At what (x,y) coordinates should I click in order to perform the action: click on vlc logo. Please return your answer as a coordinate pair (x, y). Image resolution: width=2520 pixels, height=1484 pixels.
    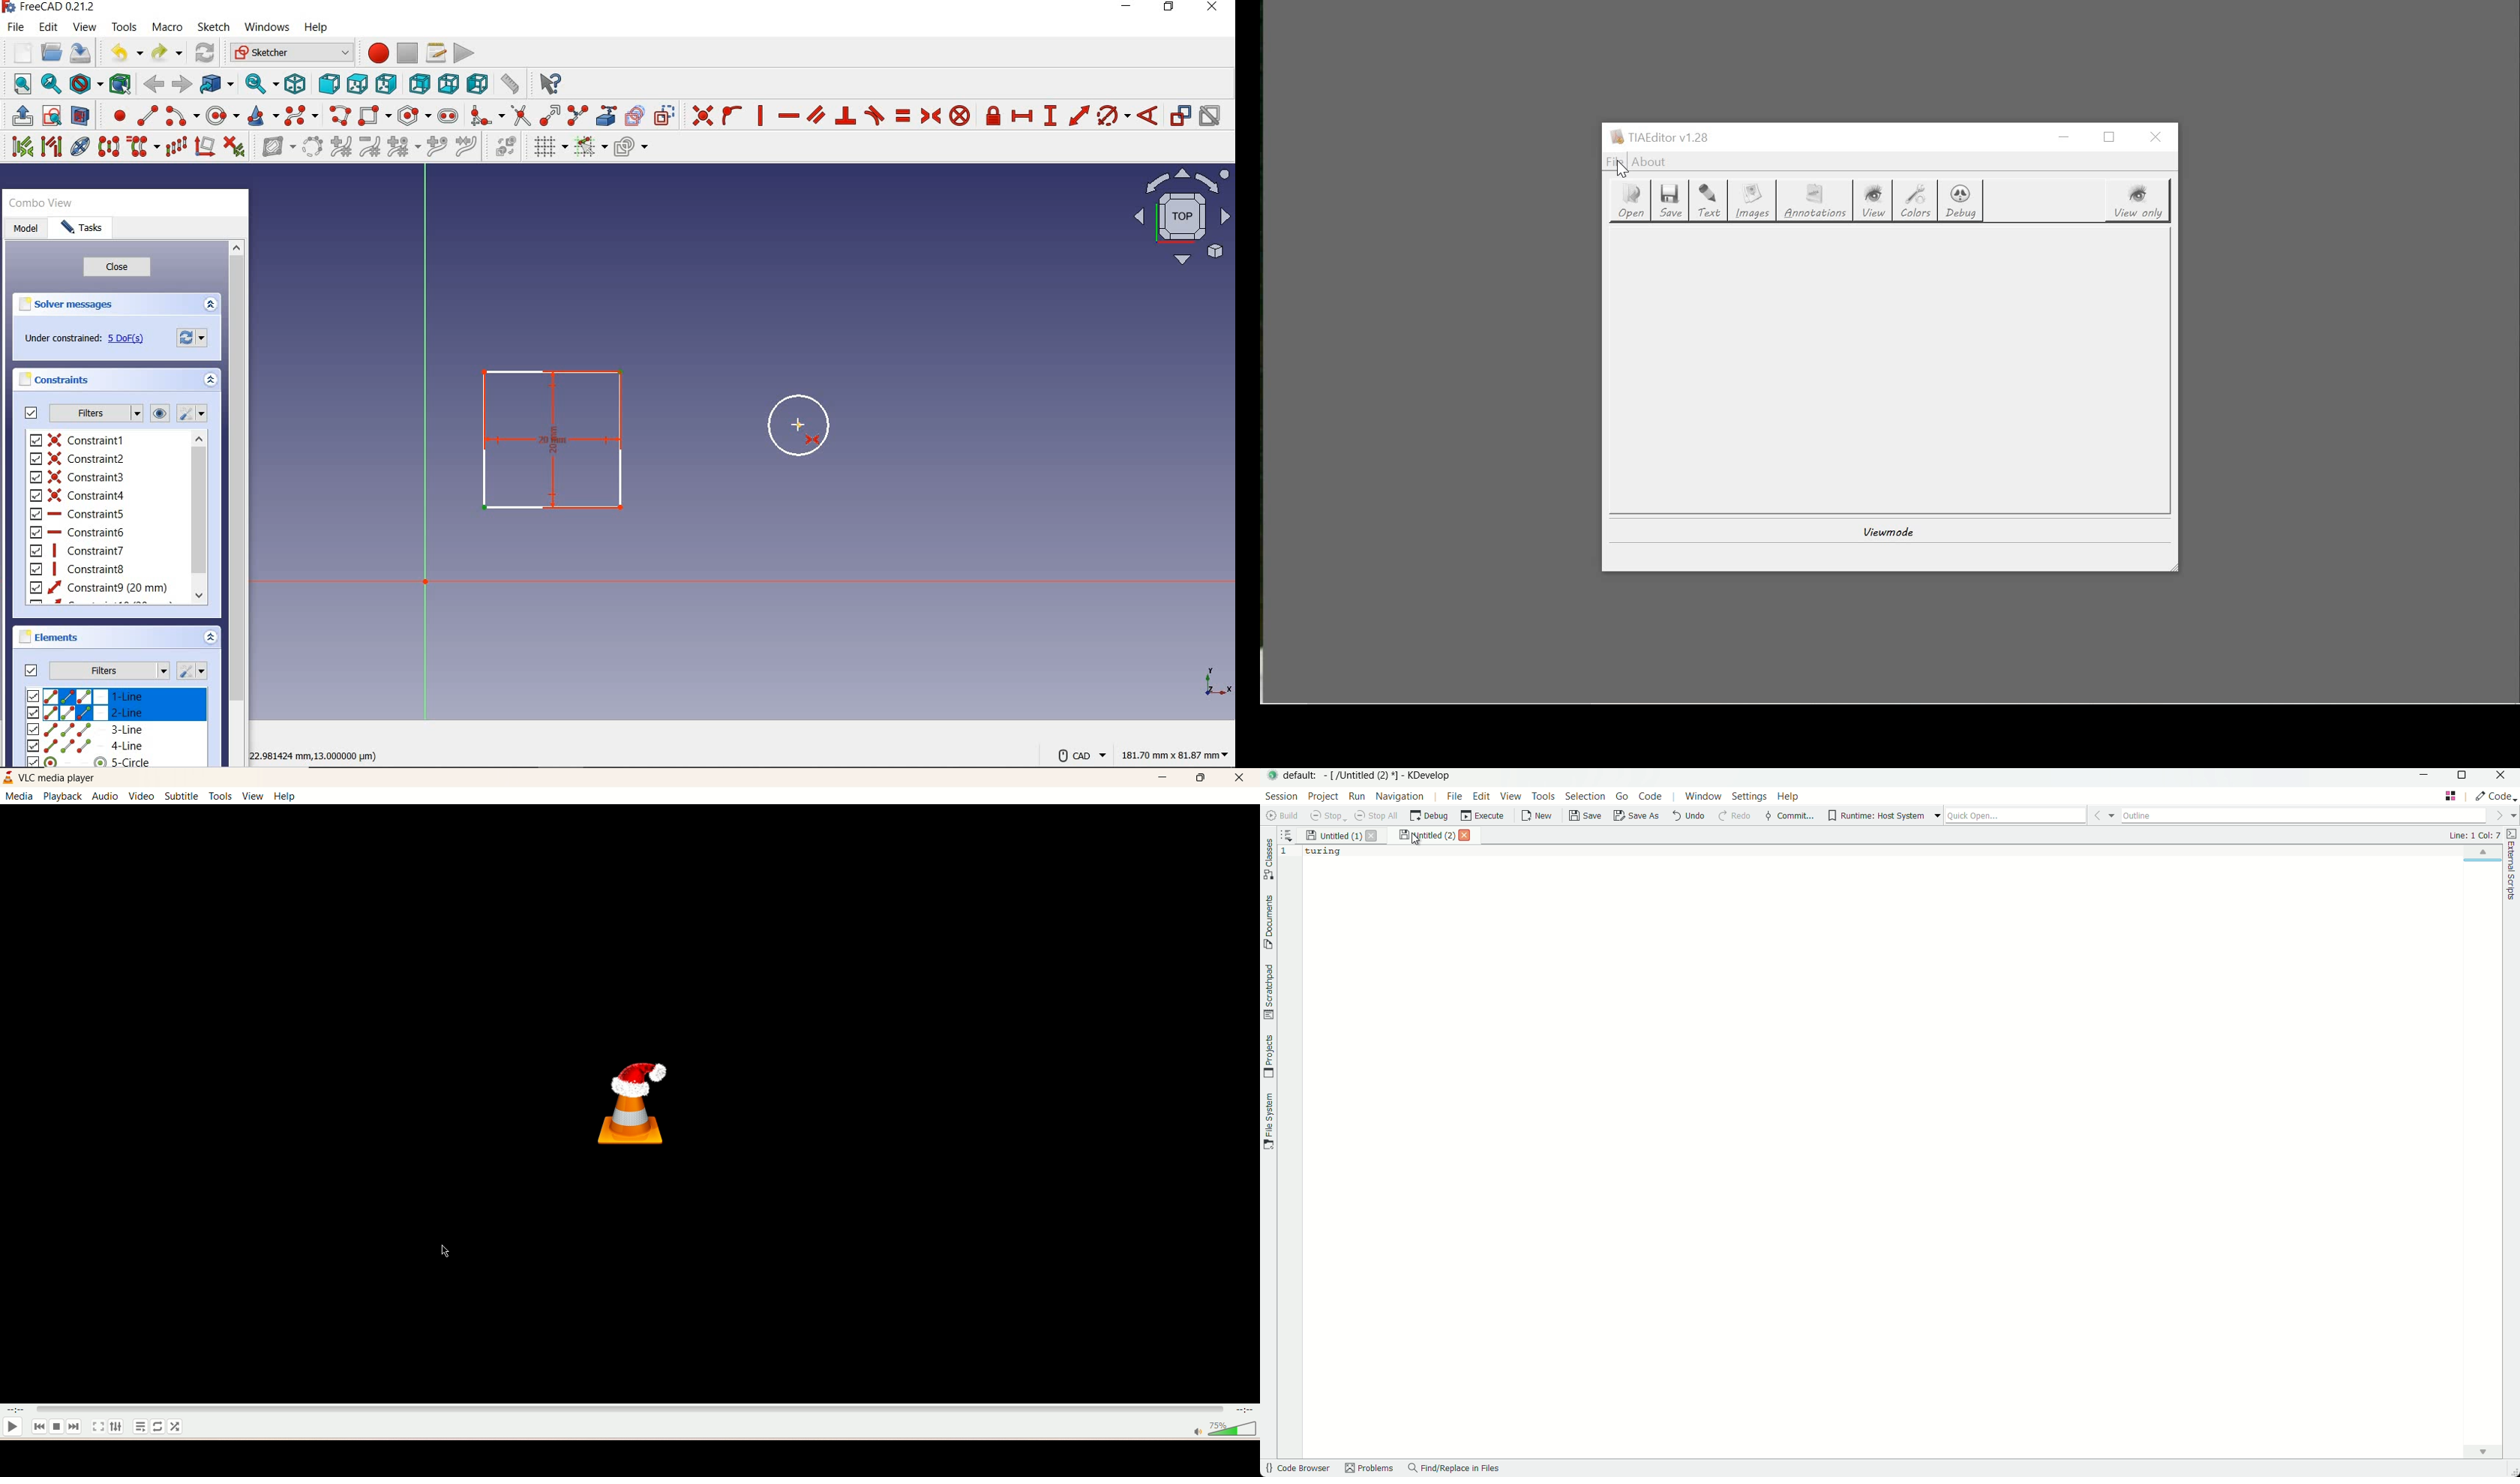
    Looking at the image, I should click on (634, 1105).